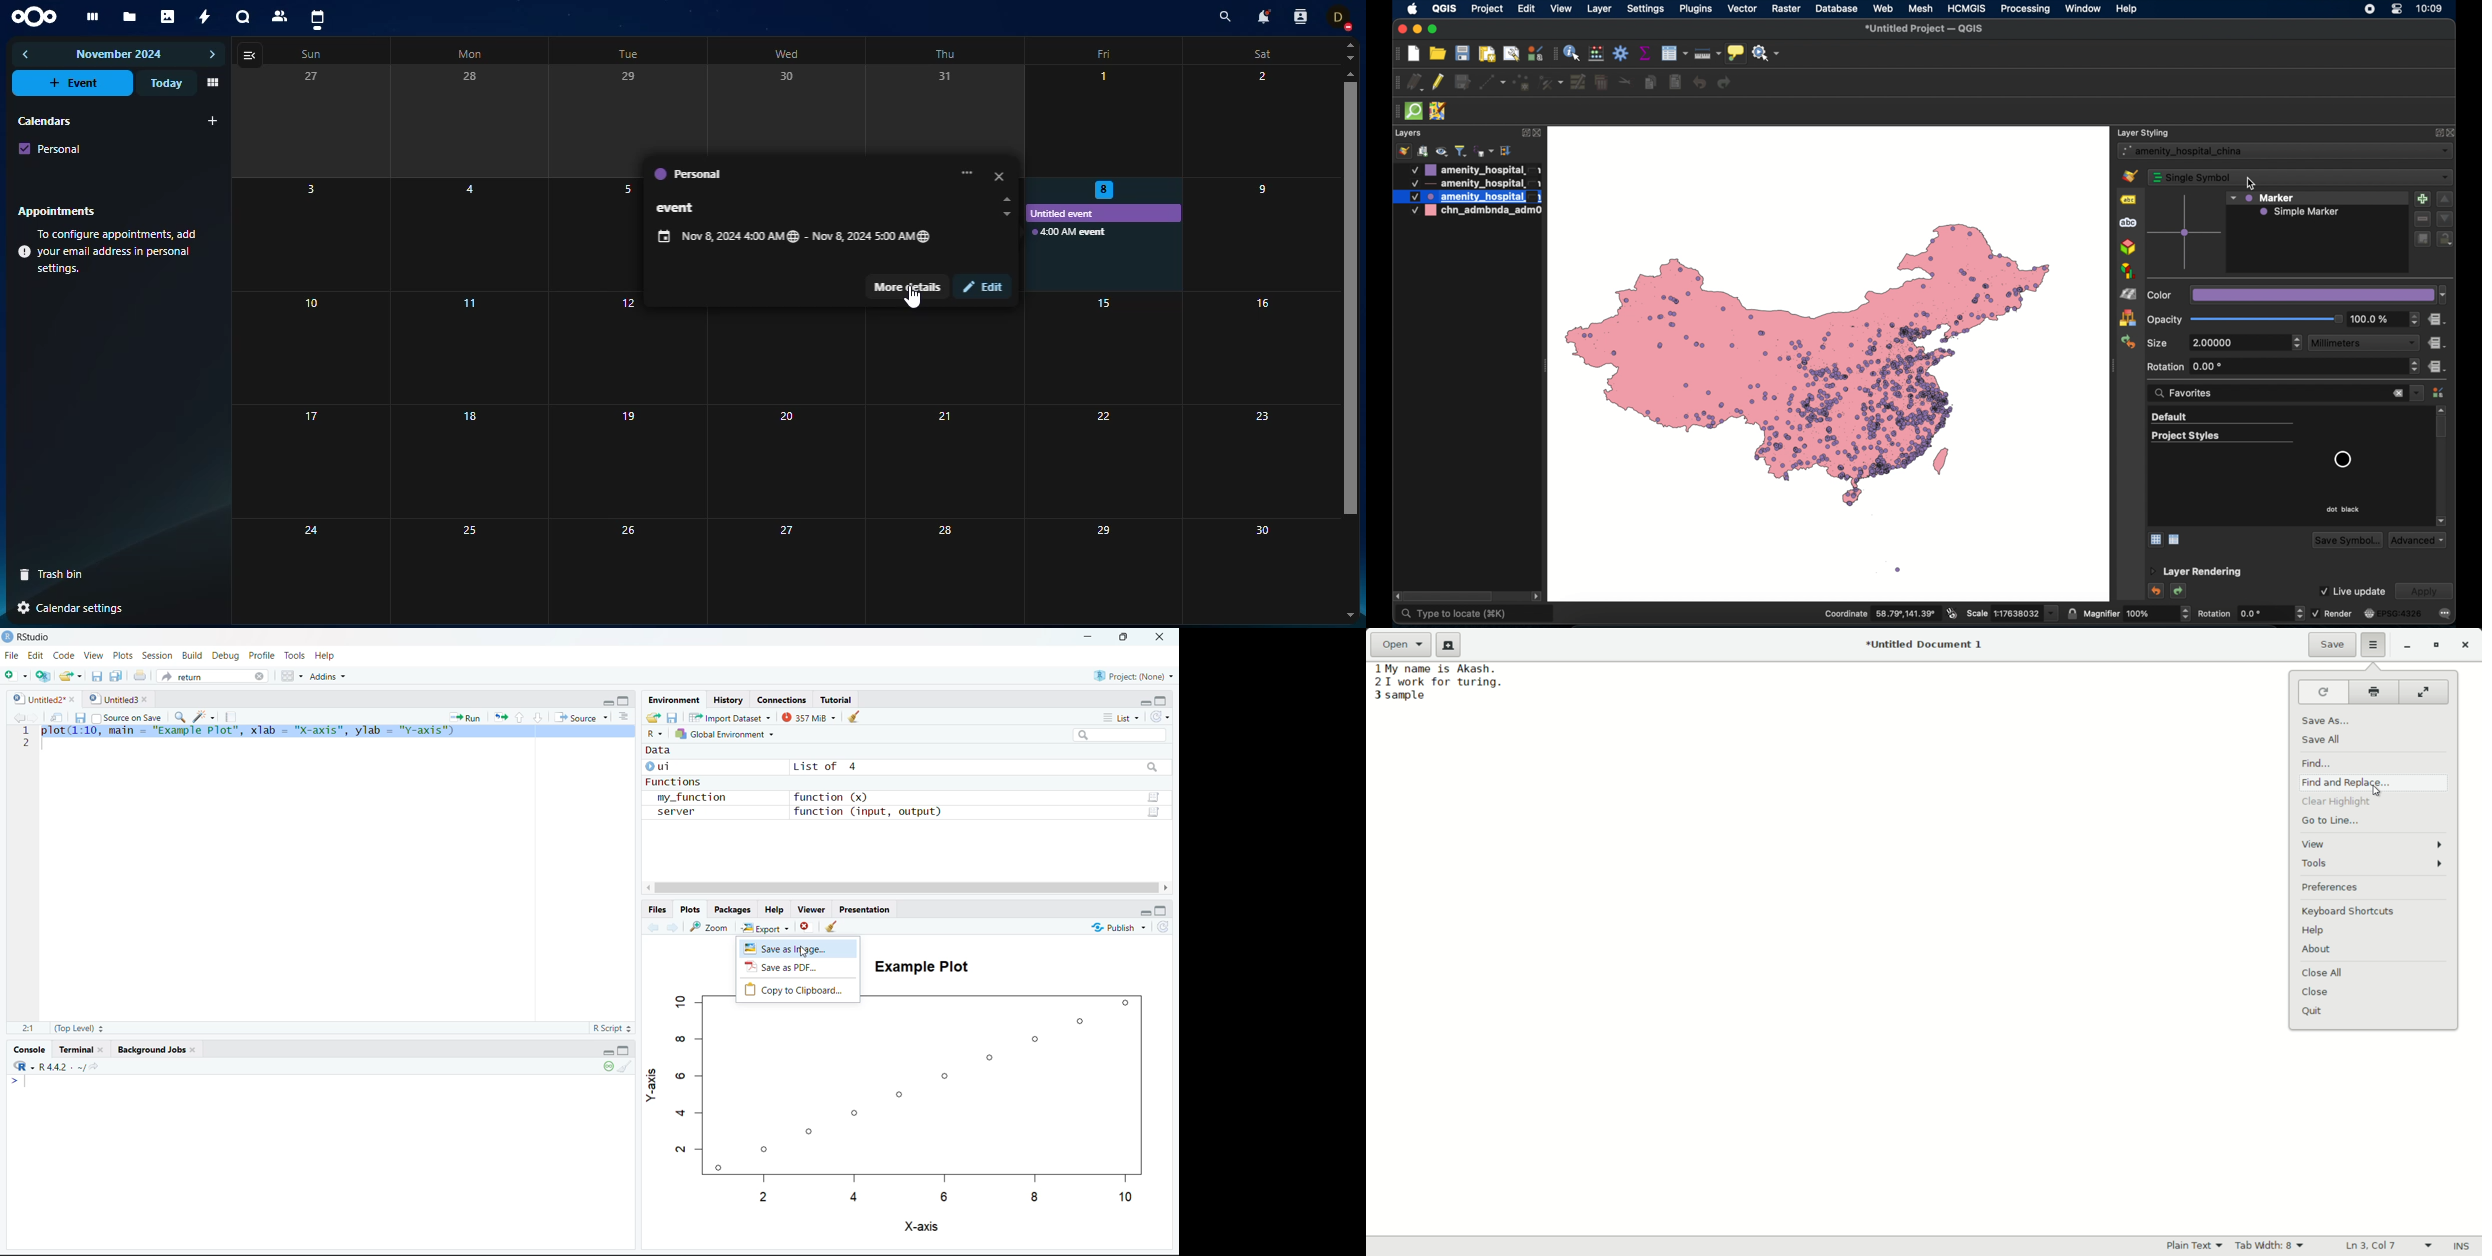  Describe the element at coordinates (1488, 55) in the screenshot. I see `print layout` at that location.